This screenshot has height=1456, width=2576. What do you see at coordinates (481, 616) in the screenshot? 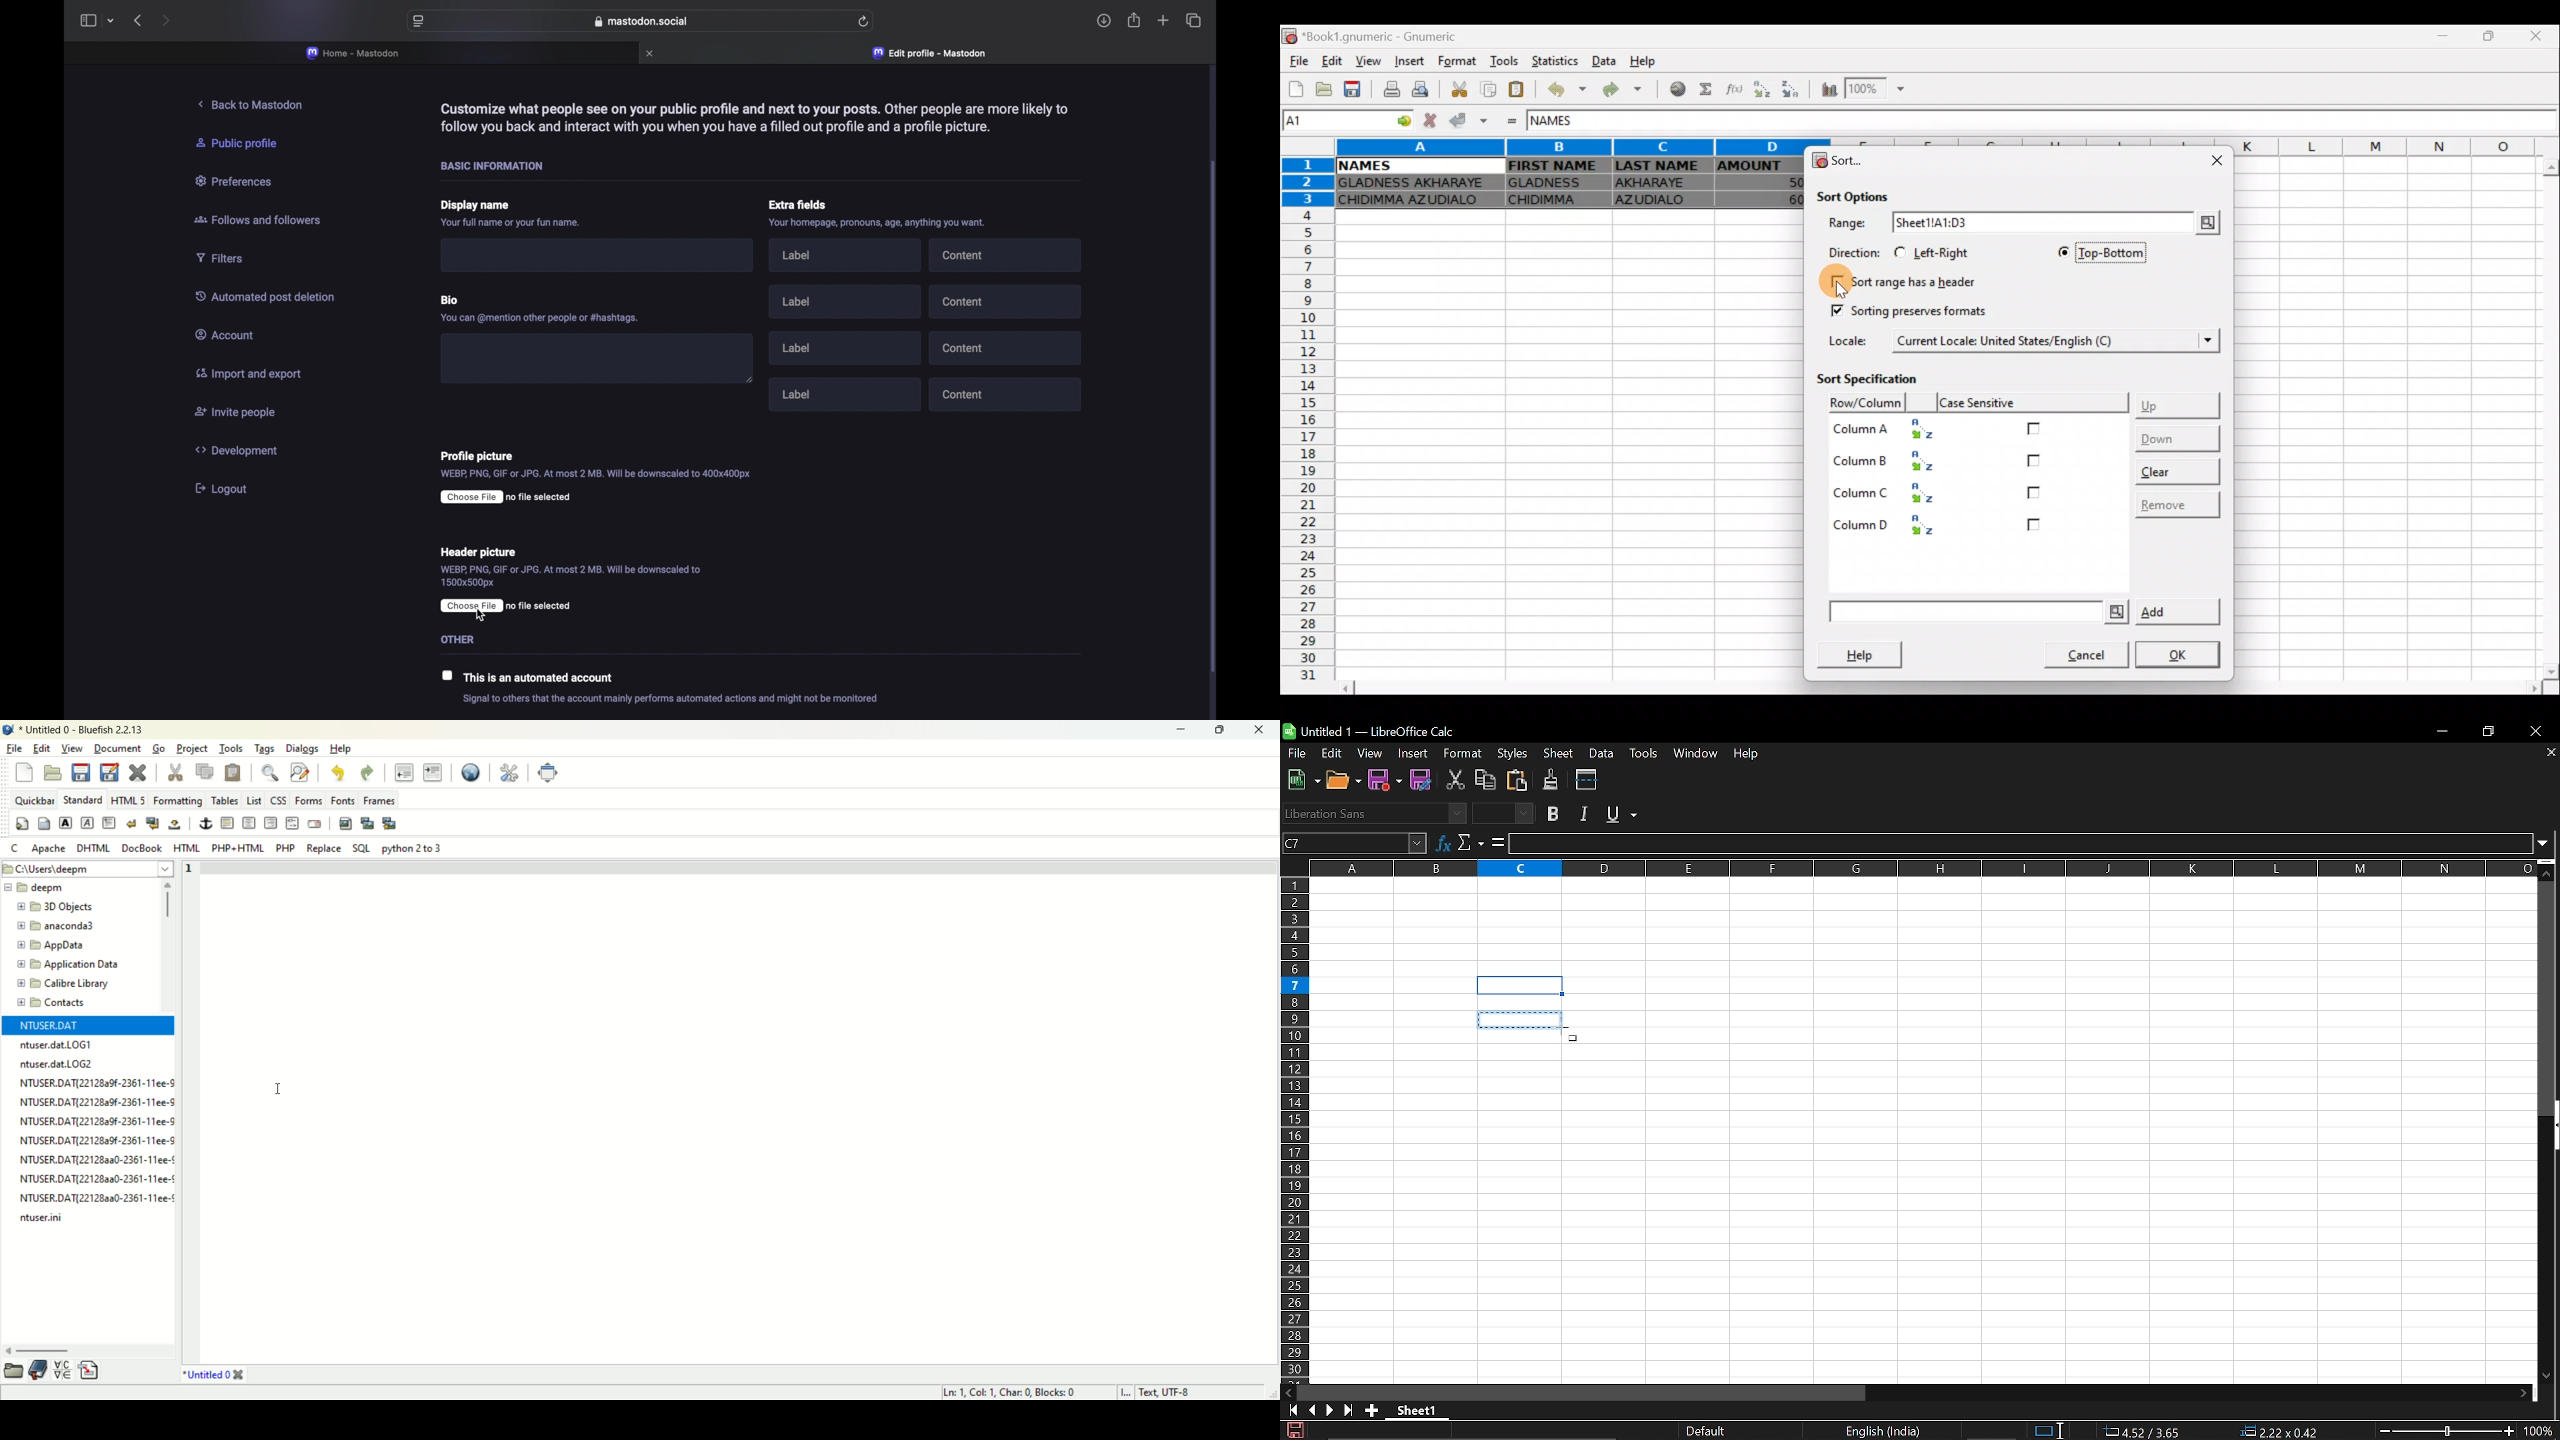
I see `cursor` at bounding box center [481, 616].